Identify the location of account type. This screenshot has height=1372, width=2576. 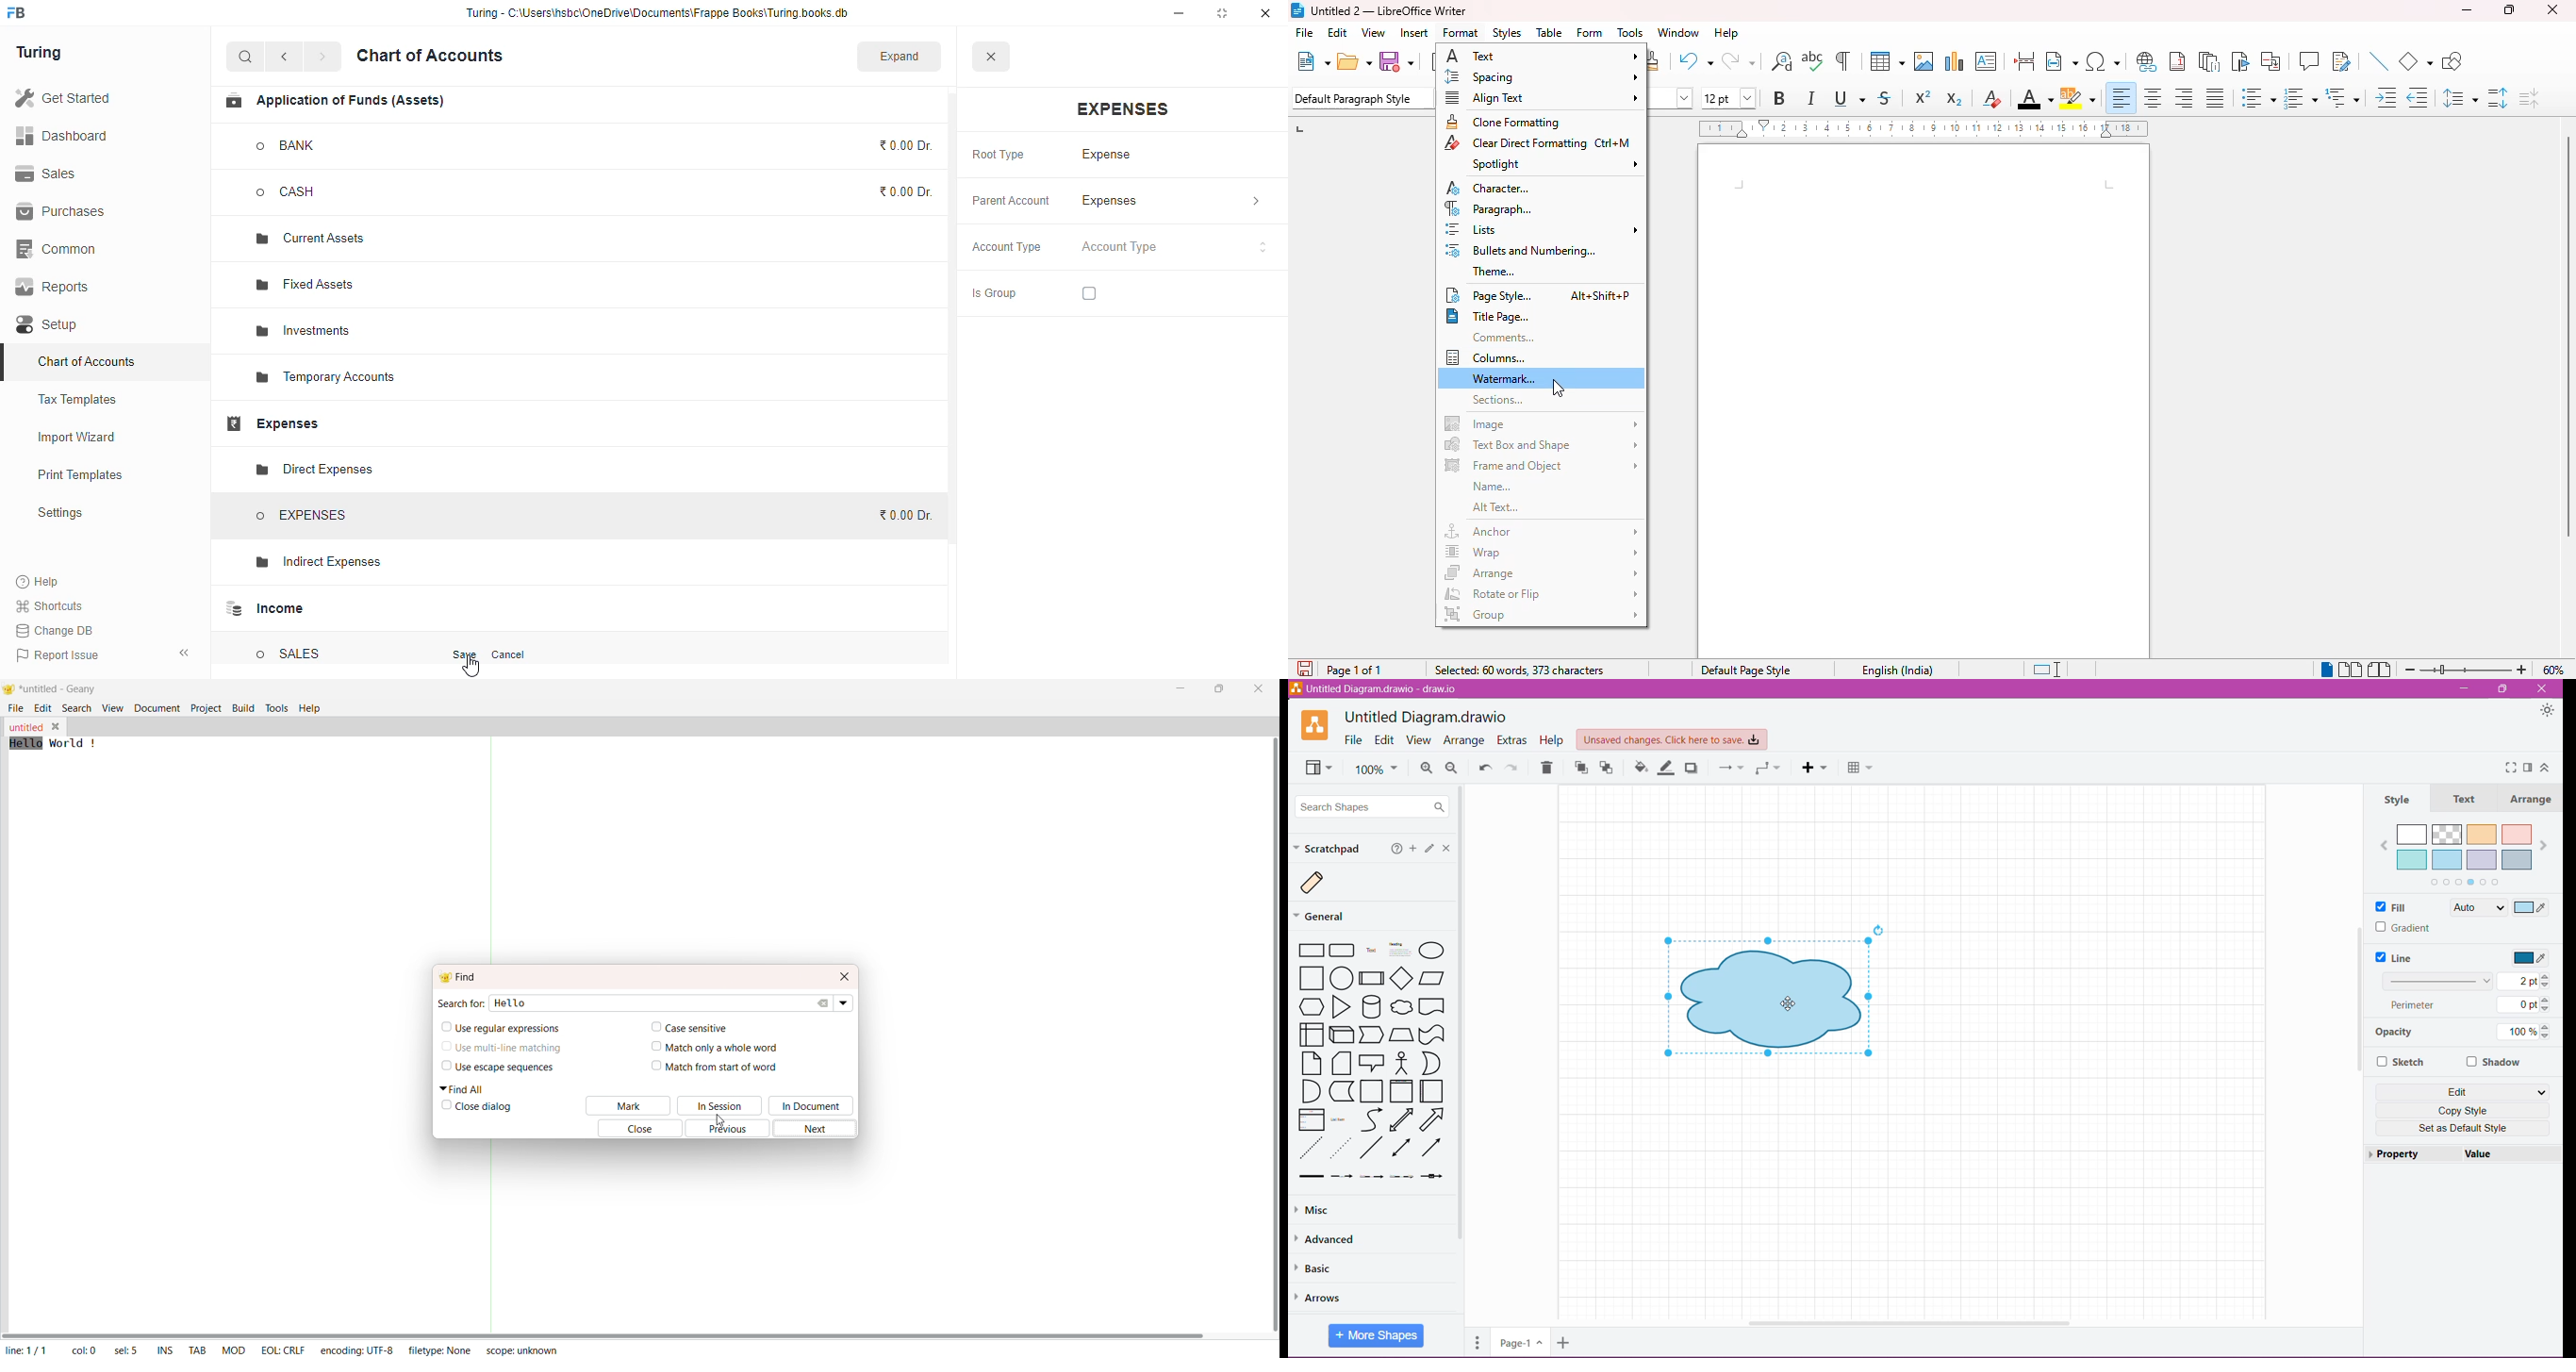
(1007, 247).